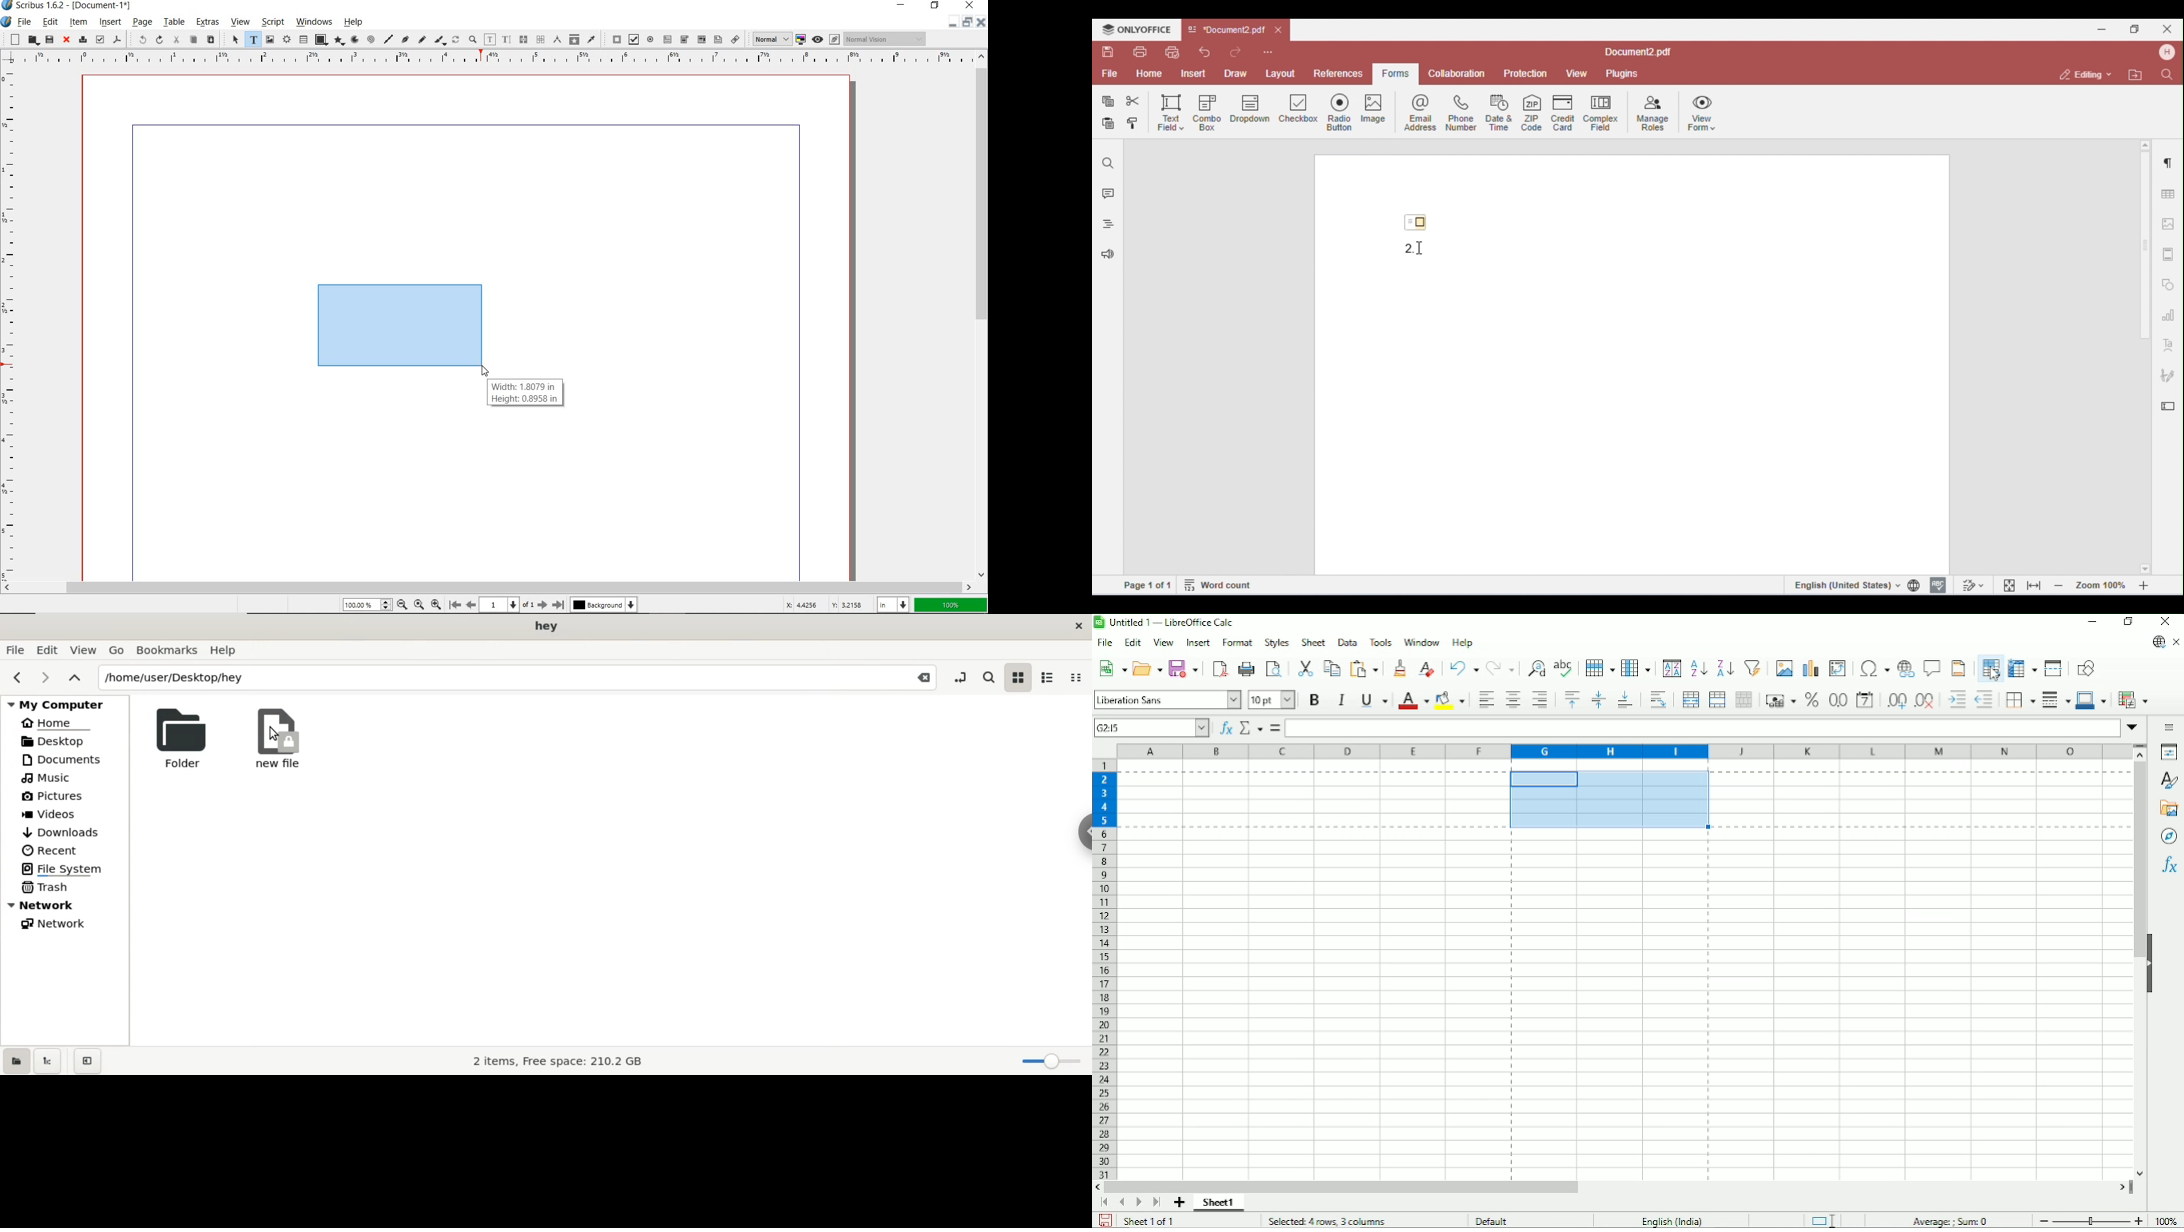  What do you see at coordinates (1304, 667) in the screenshot?
I see `Cut` at bounding box center [1304, 667].